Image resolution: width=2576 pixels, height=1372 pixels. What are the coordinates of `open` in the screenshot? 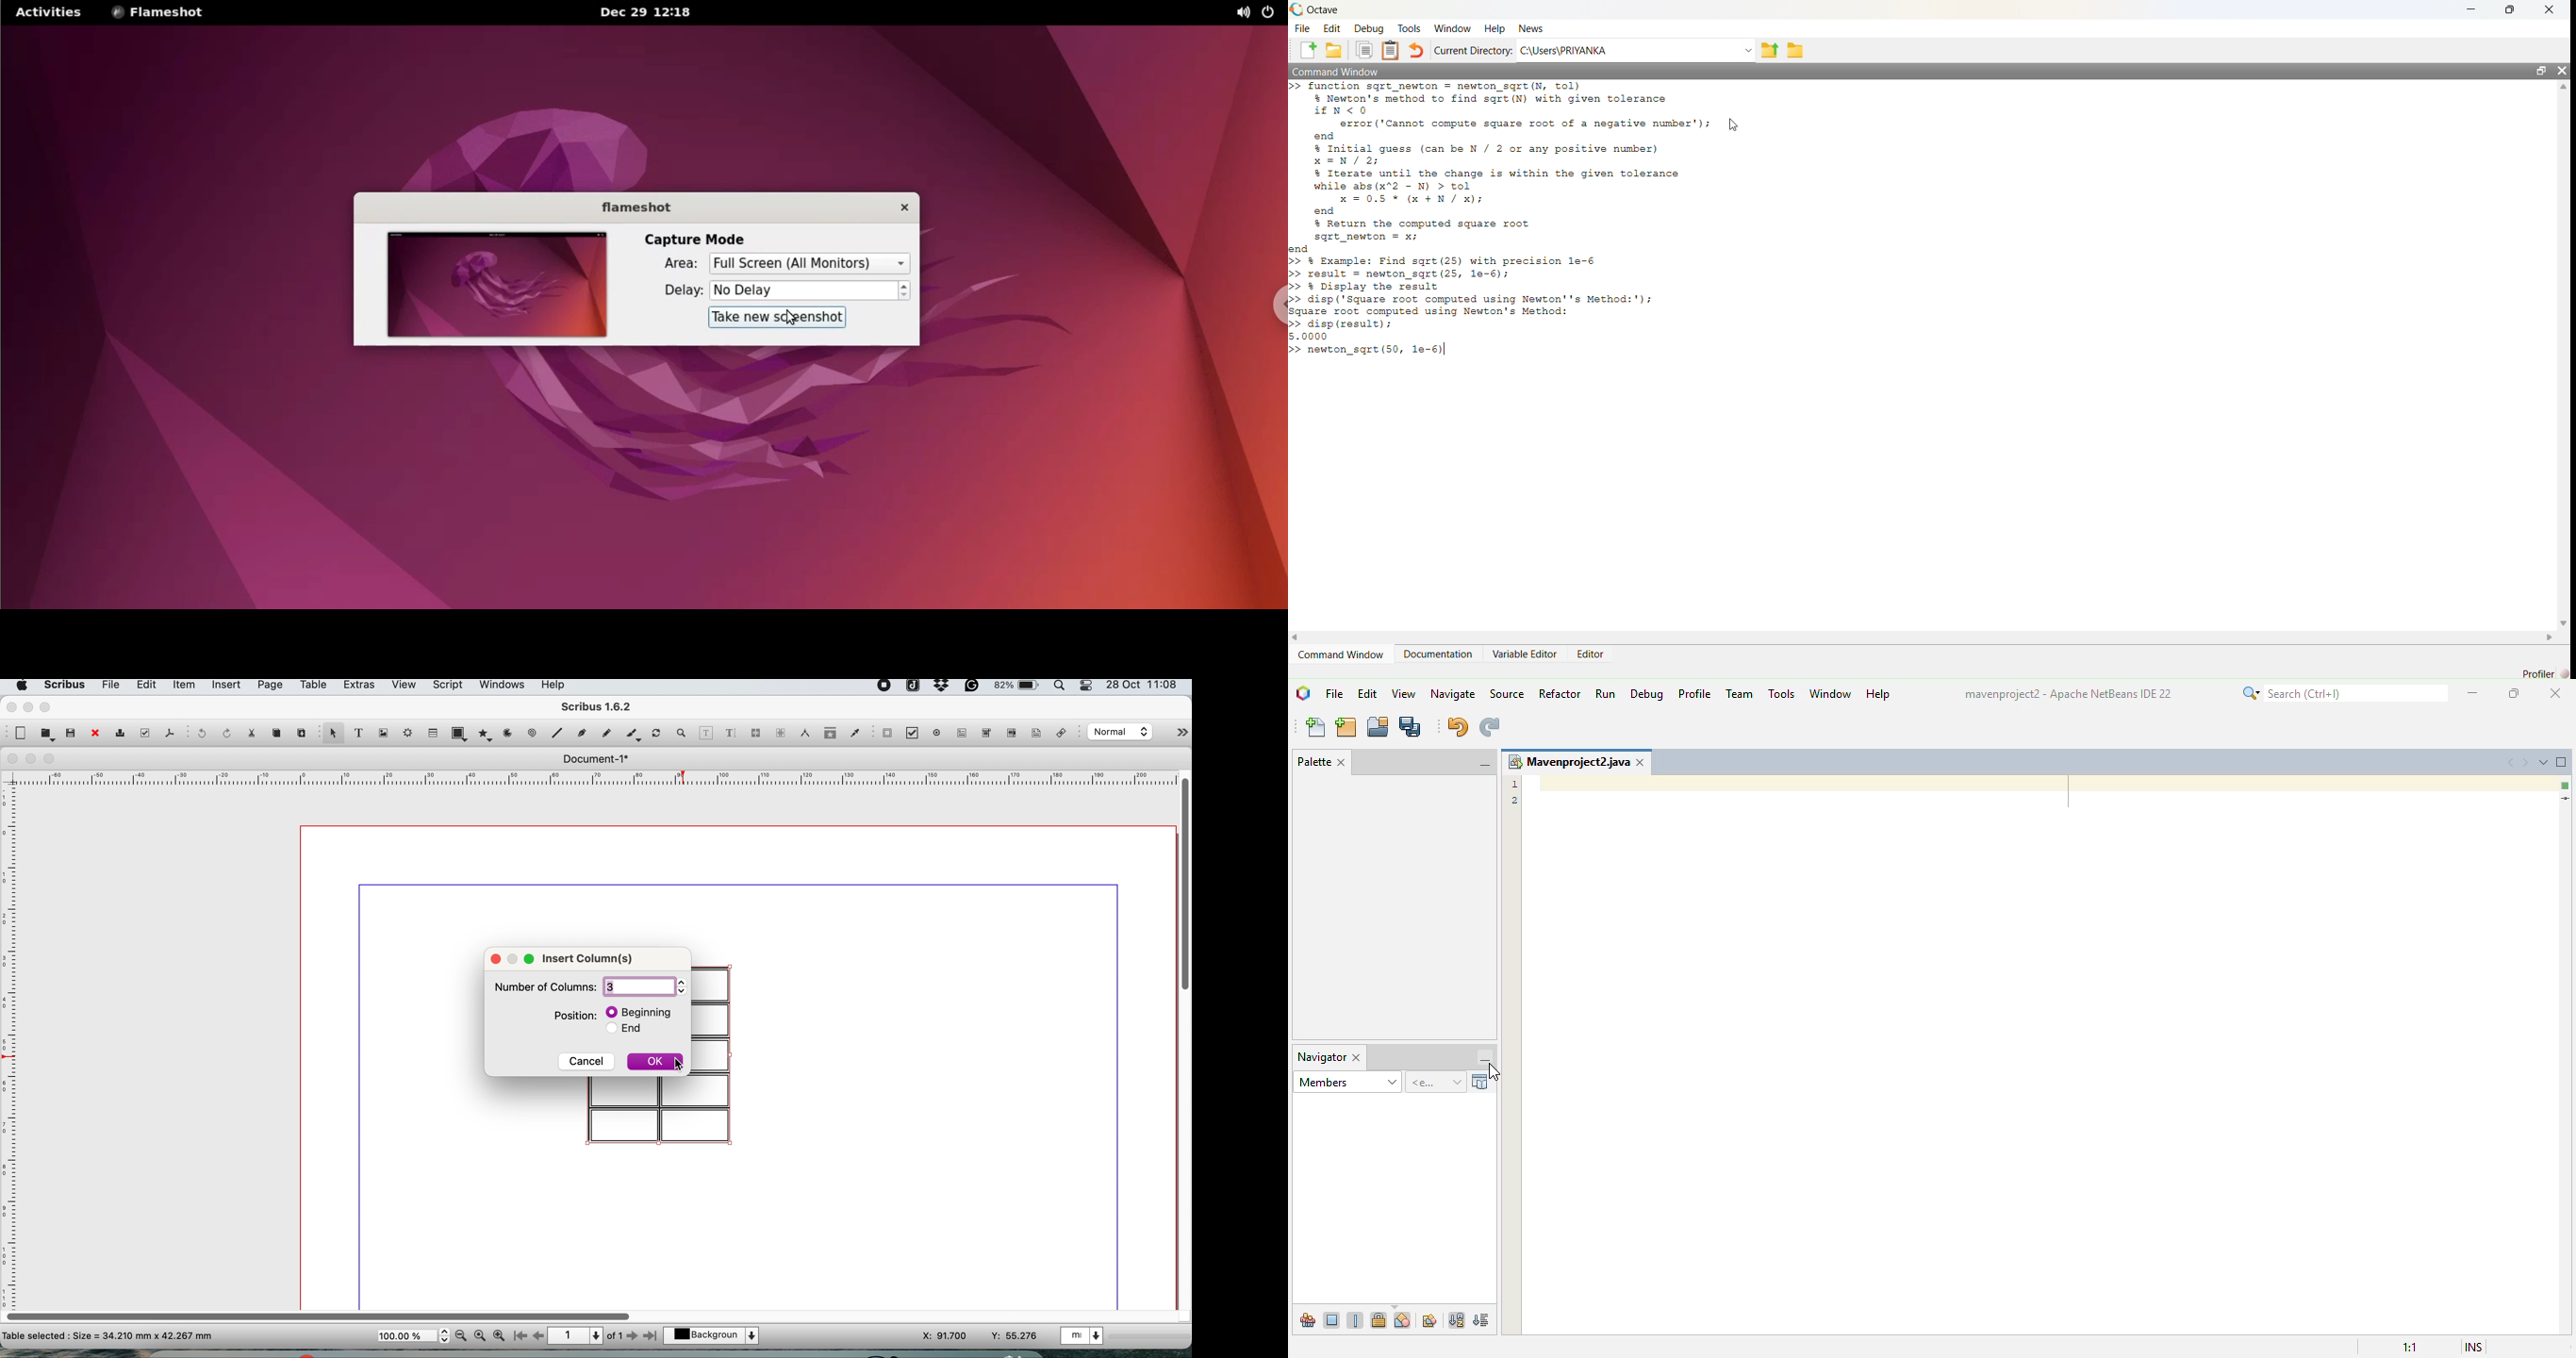 It's located at (48, 734).